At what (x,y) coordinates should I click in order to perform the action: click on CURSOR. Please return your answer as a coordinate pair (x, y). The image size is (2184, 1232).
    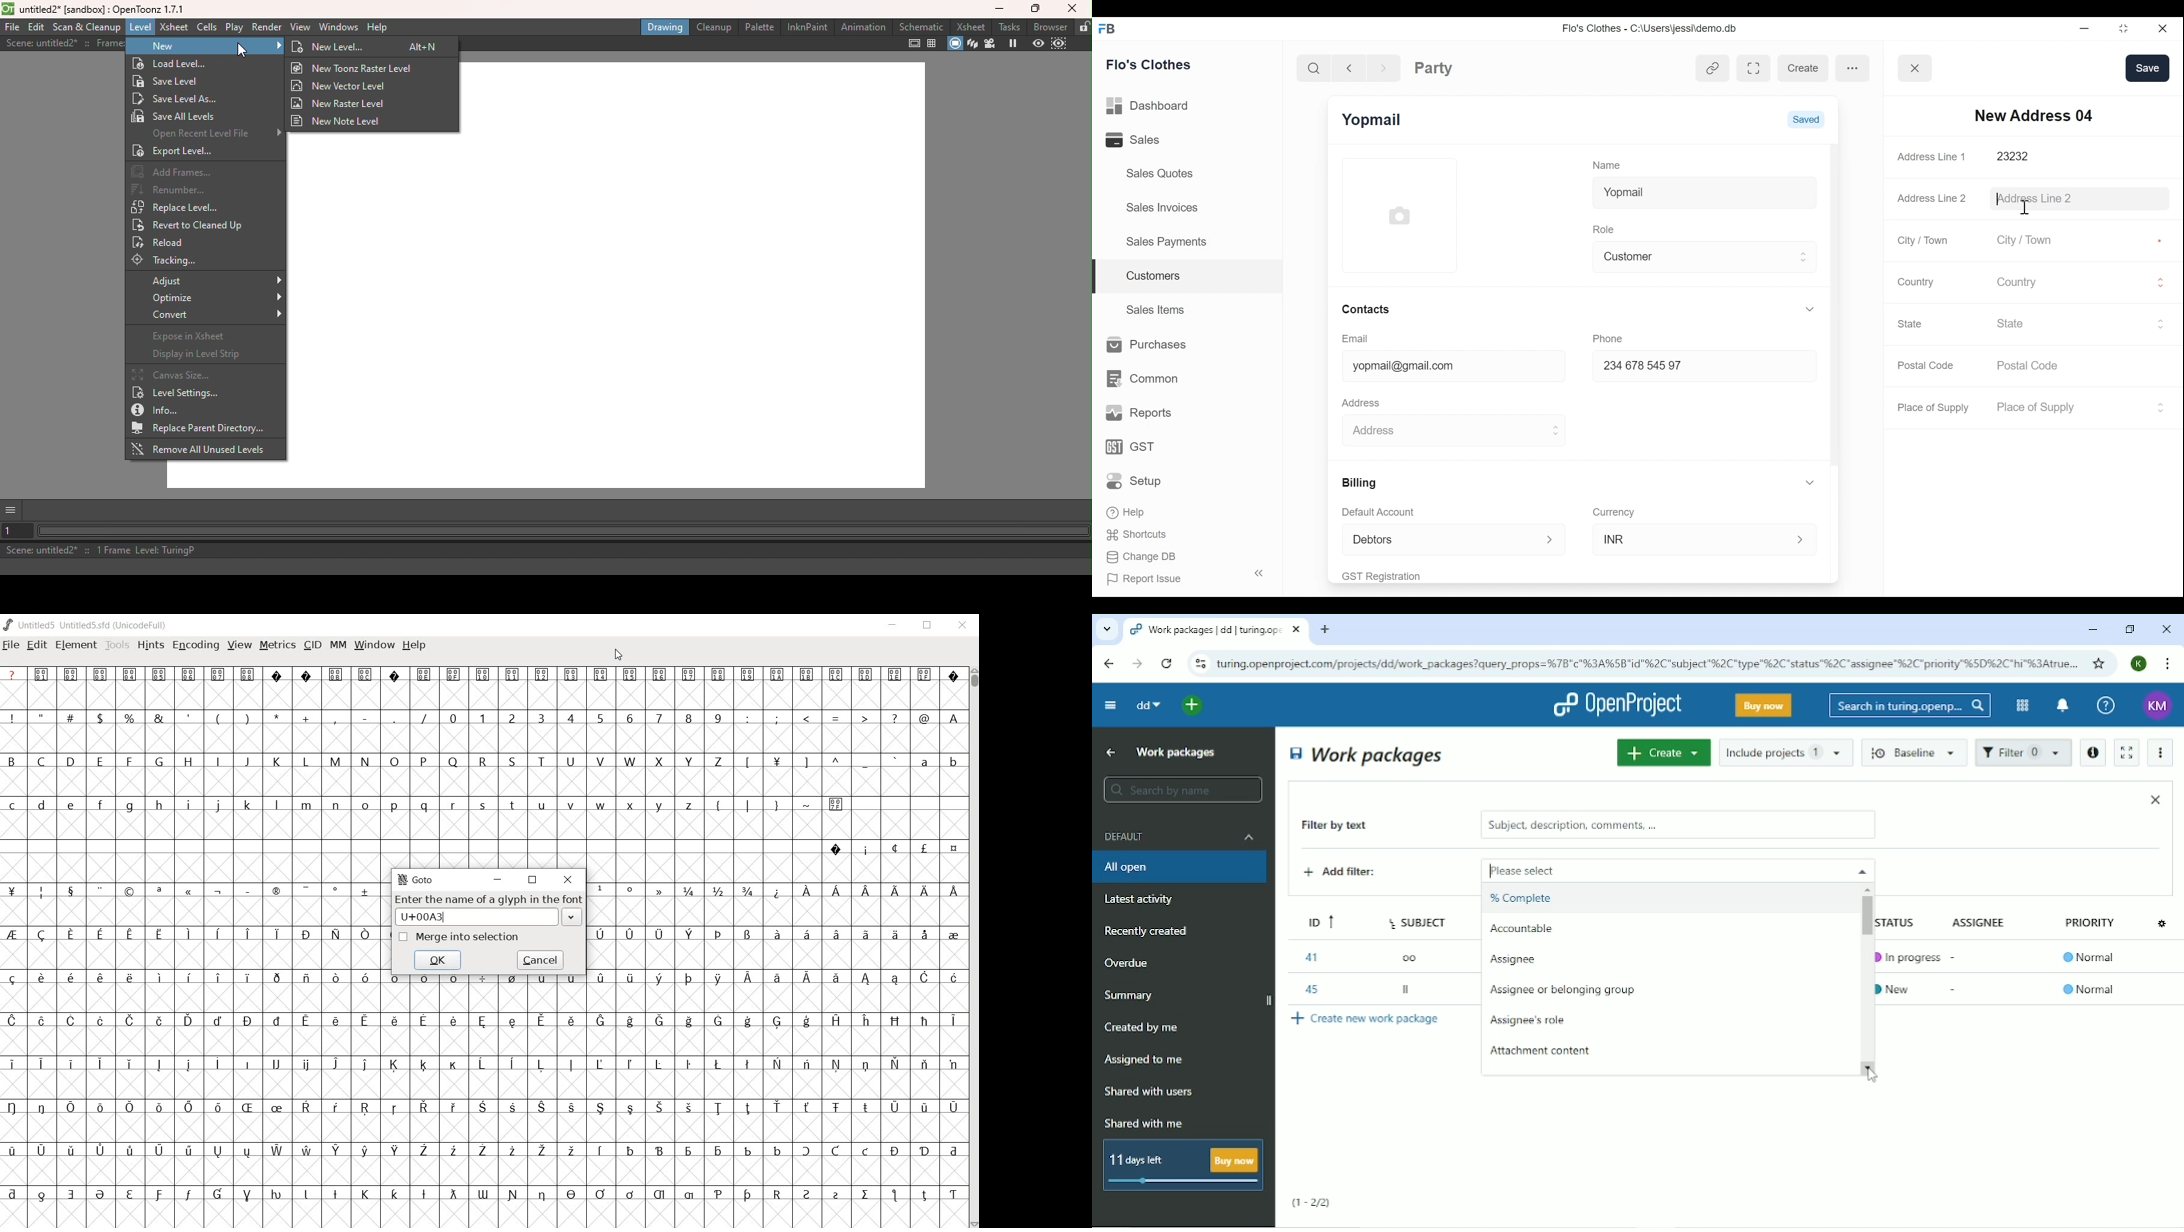
    Looking at the image, I should click on (618, 655).